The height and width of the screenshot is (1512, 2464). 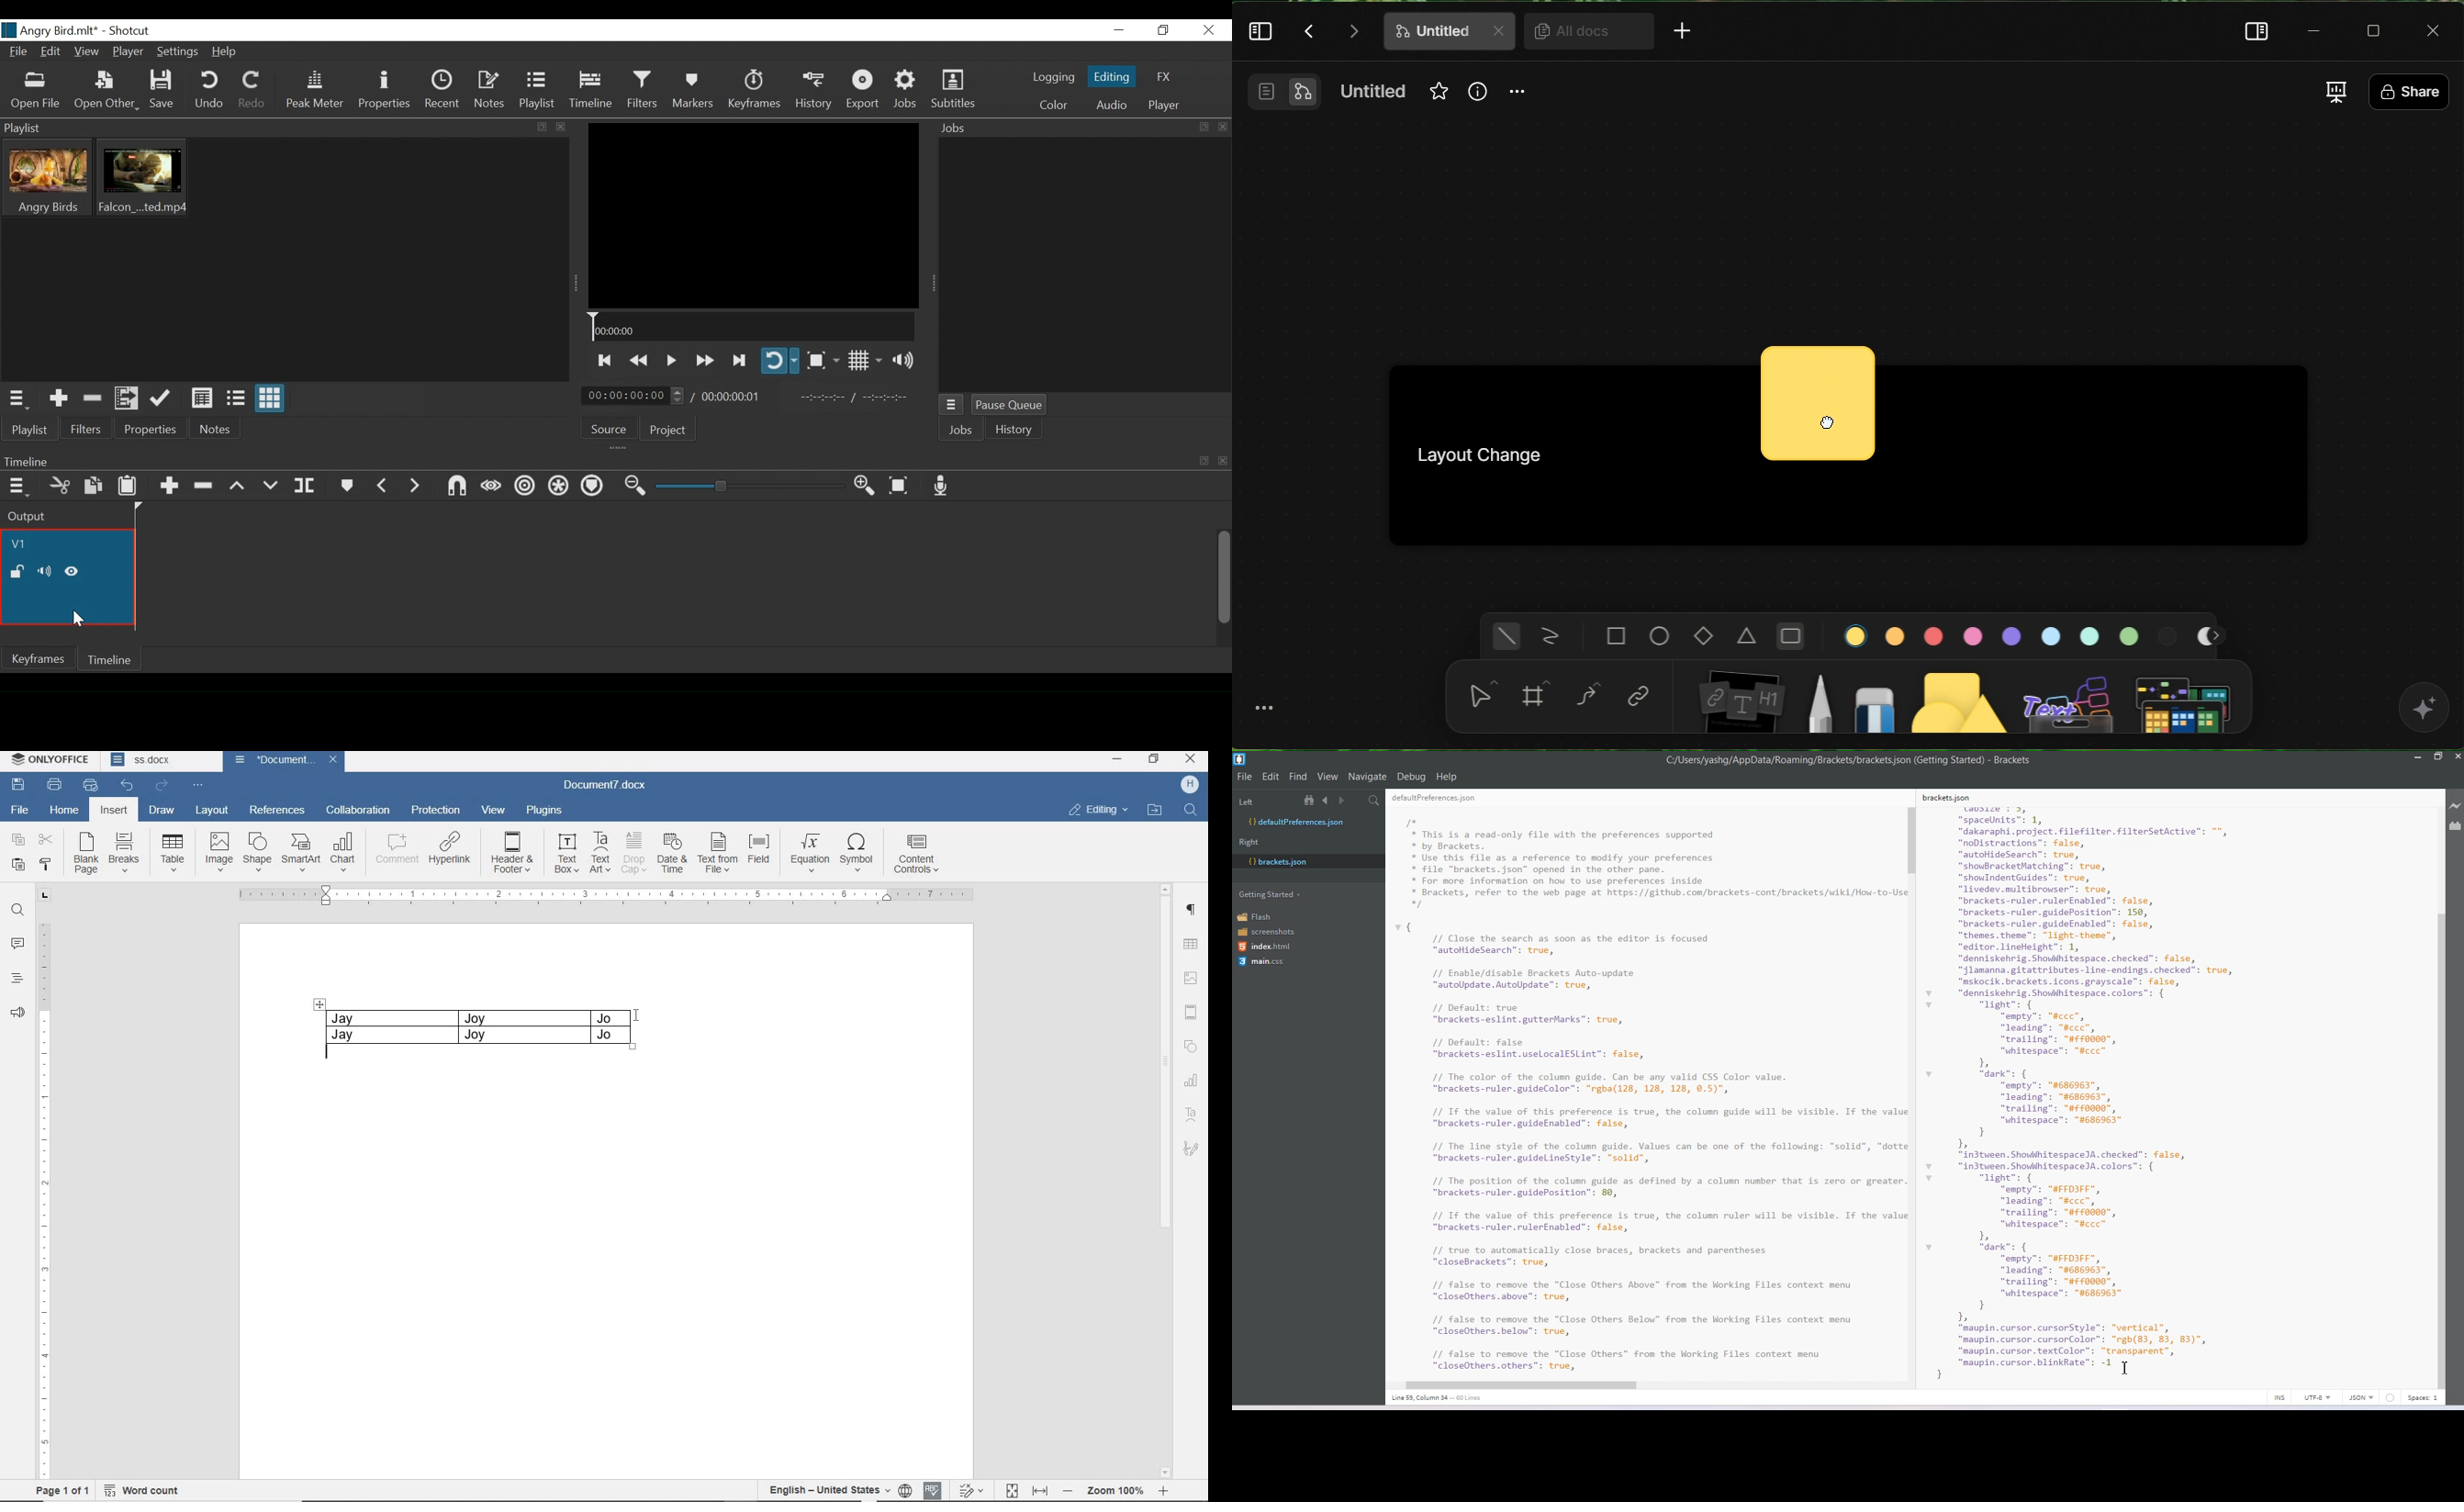 I want to click on Timeline, so click(x=113, y=661).